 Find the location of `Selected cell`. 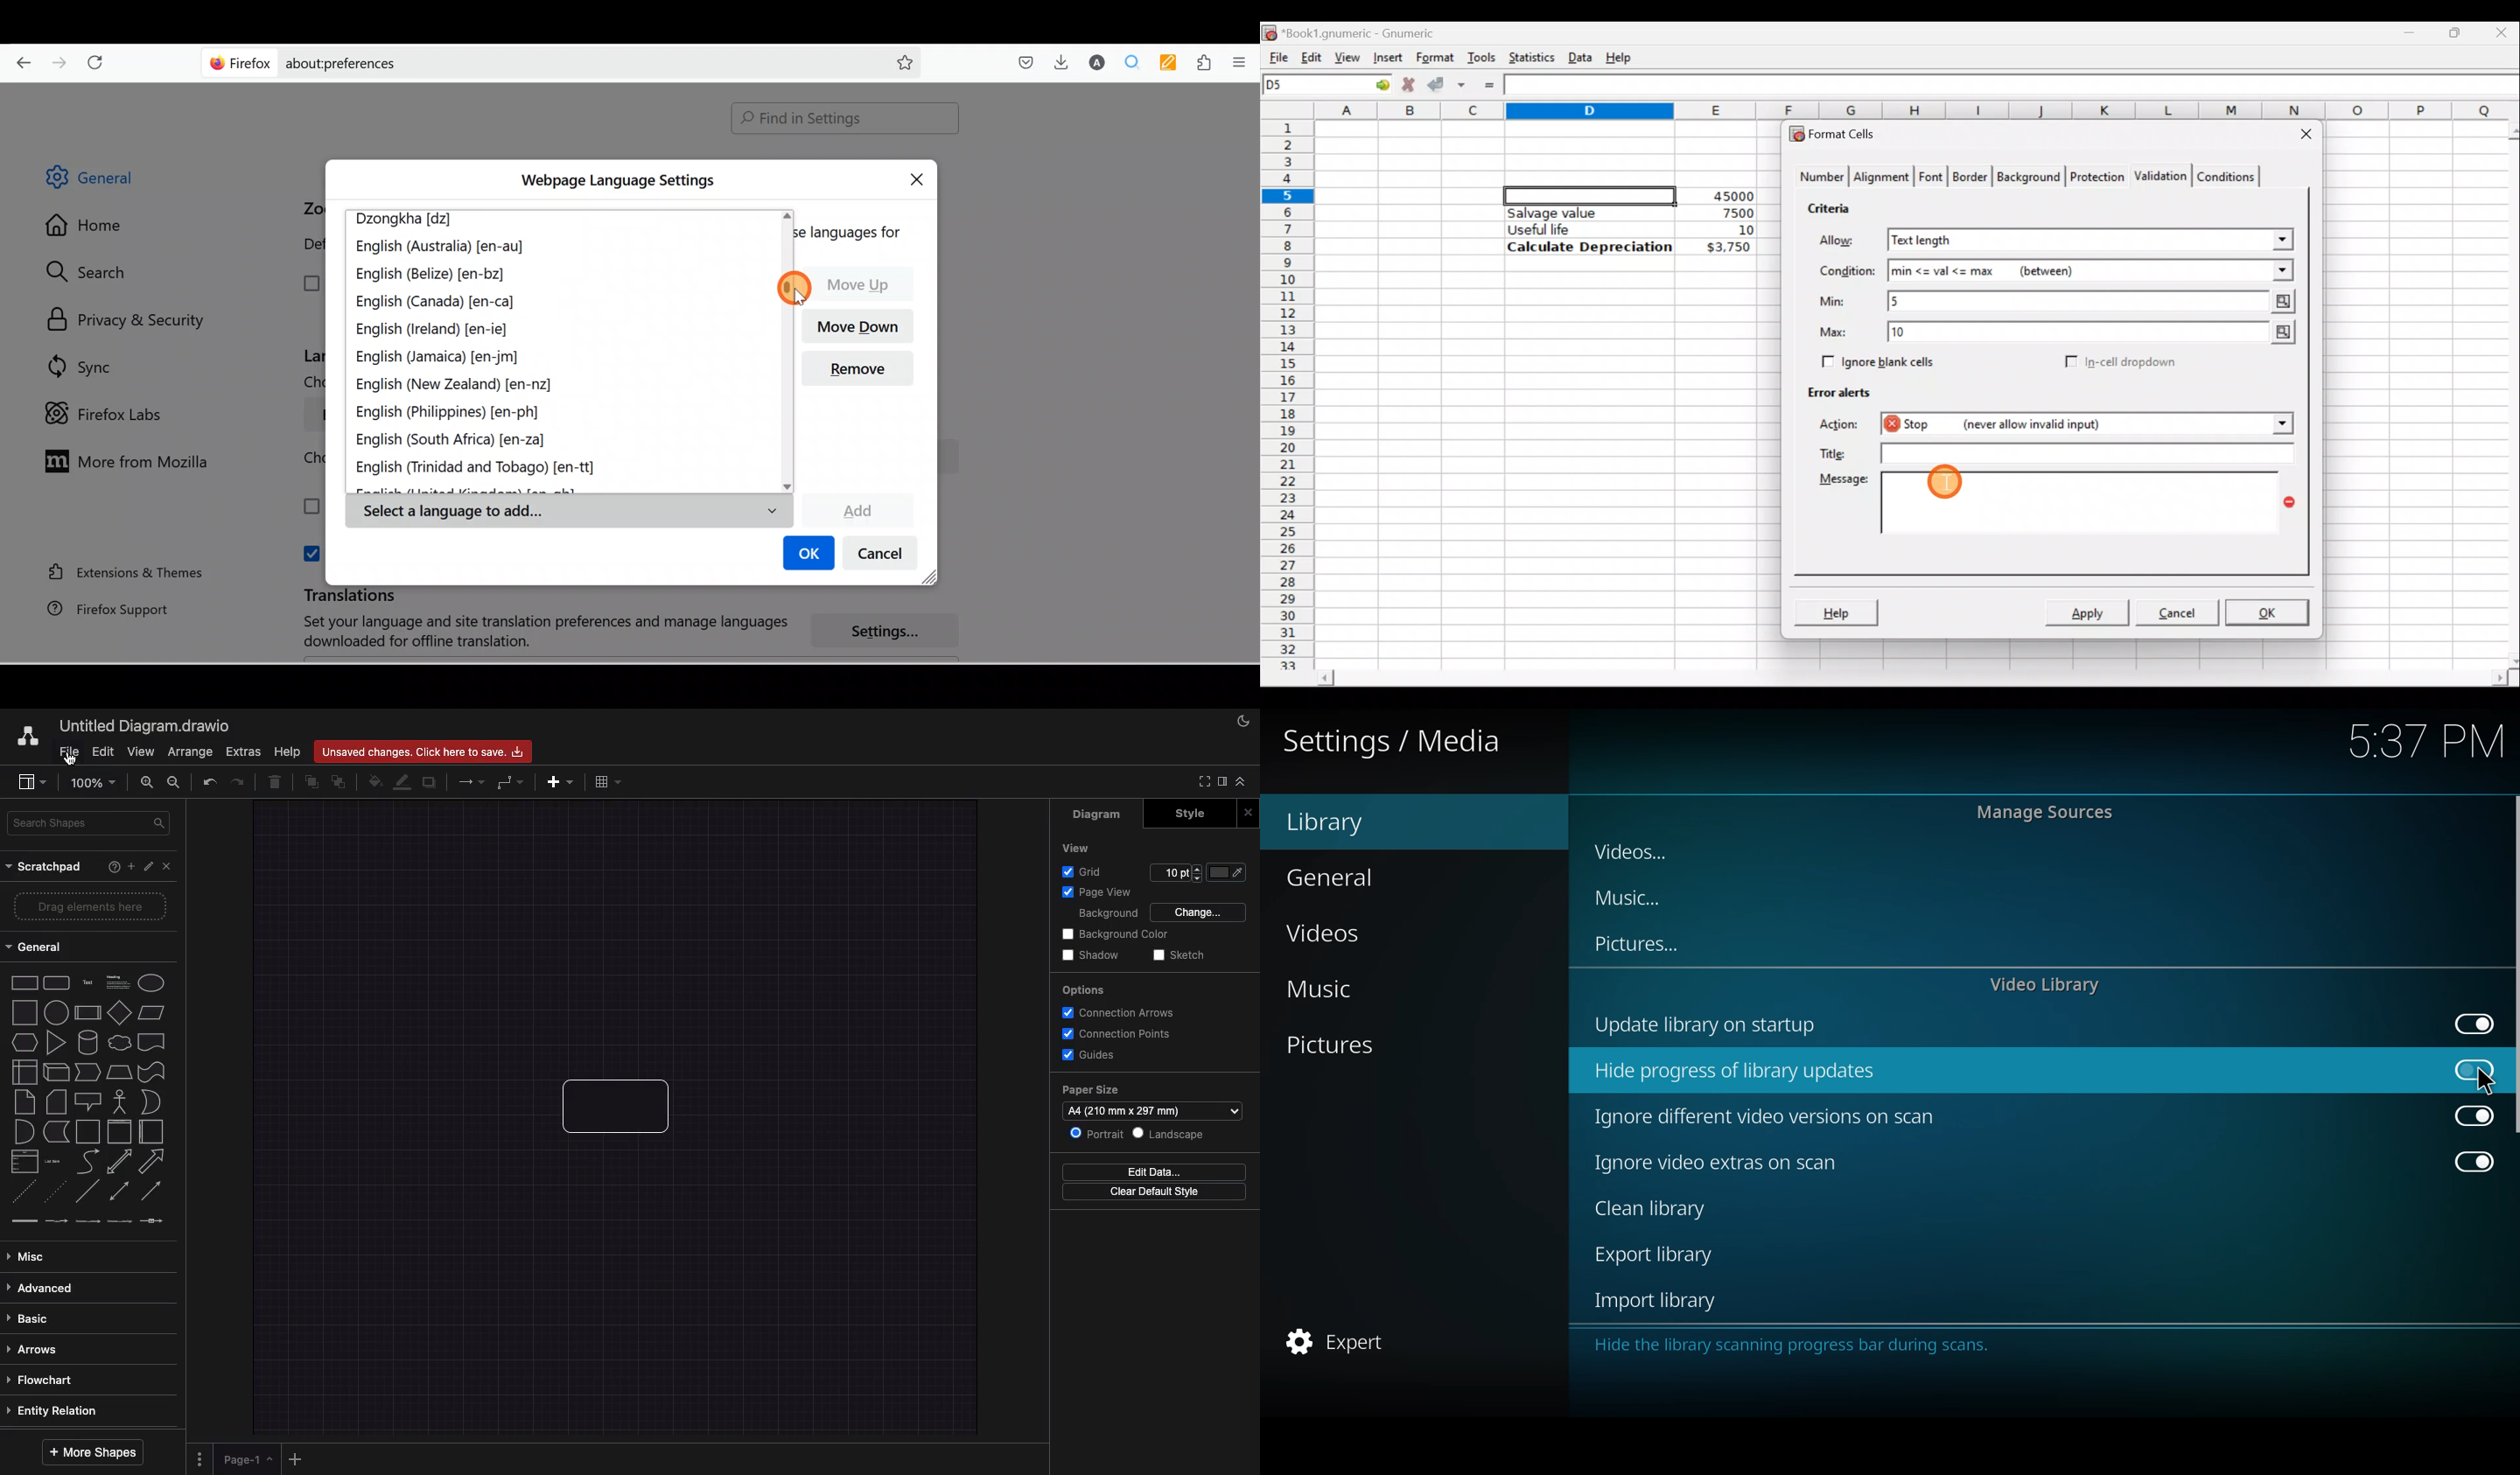

Selected cell is located at coordinates (1590, 194).